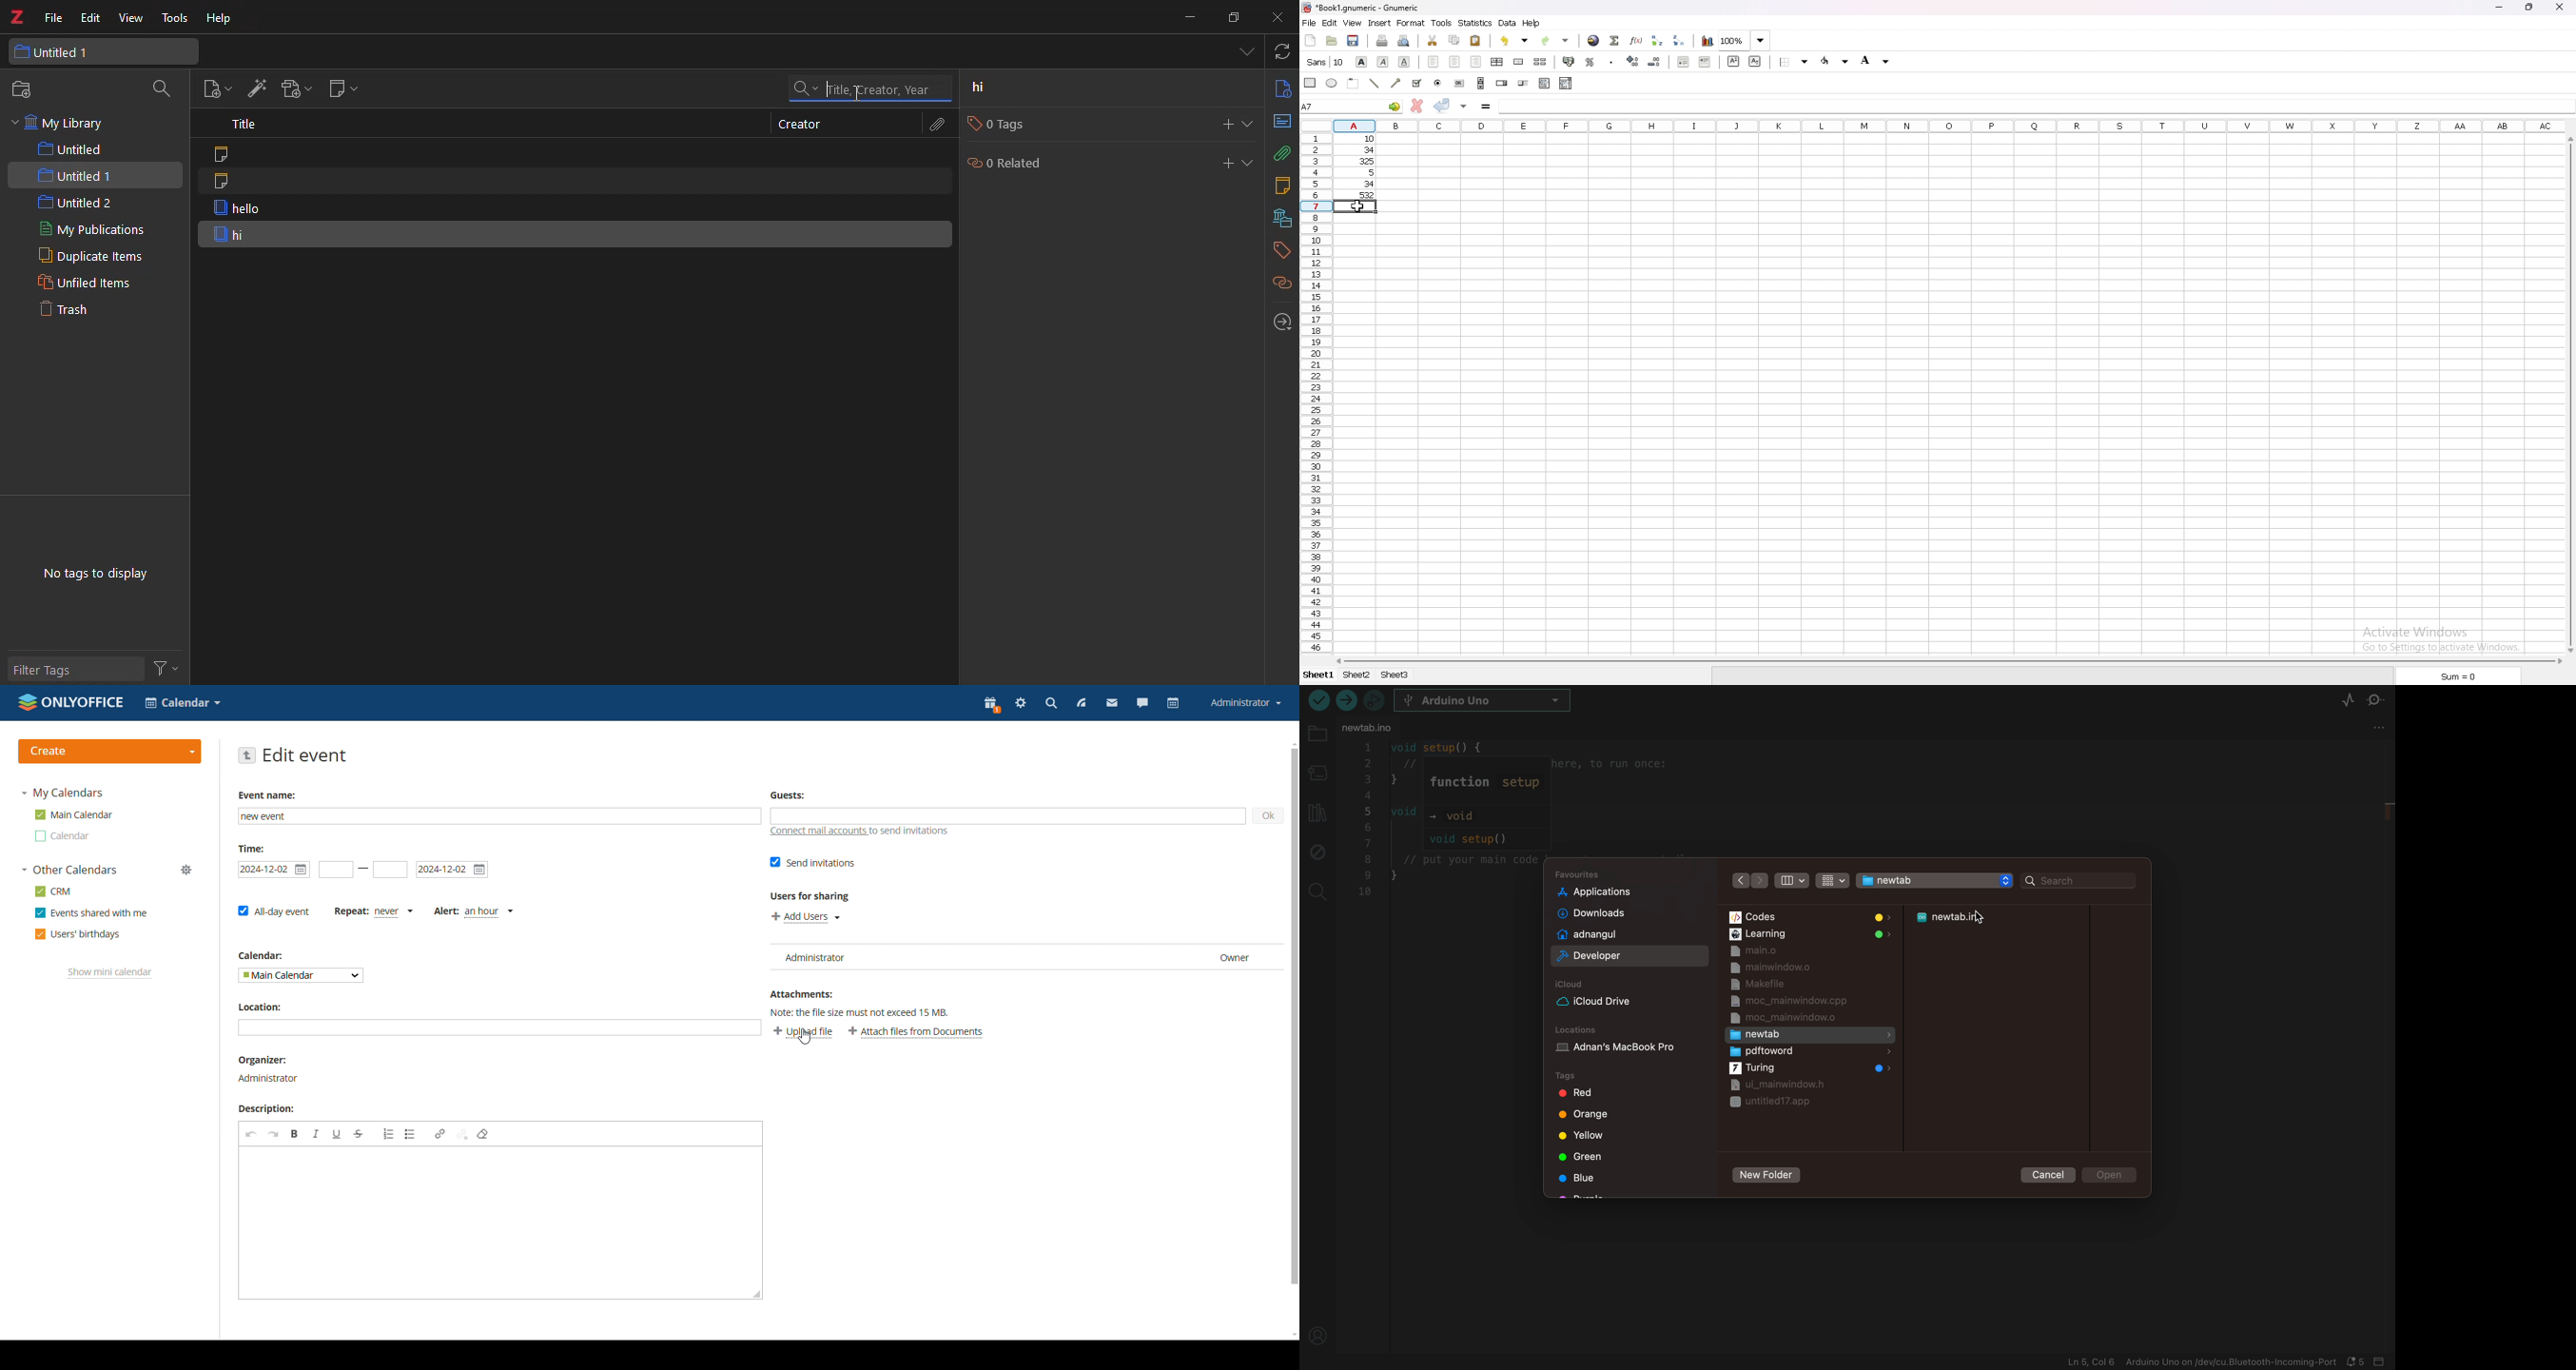 Image resolution: width=2576 pixels, height=1372 pixels. What do you see at coordinates (1432, 41) in the screenshot?
I see `cut` at bounding box center [1432, 41].